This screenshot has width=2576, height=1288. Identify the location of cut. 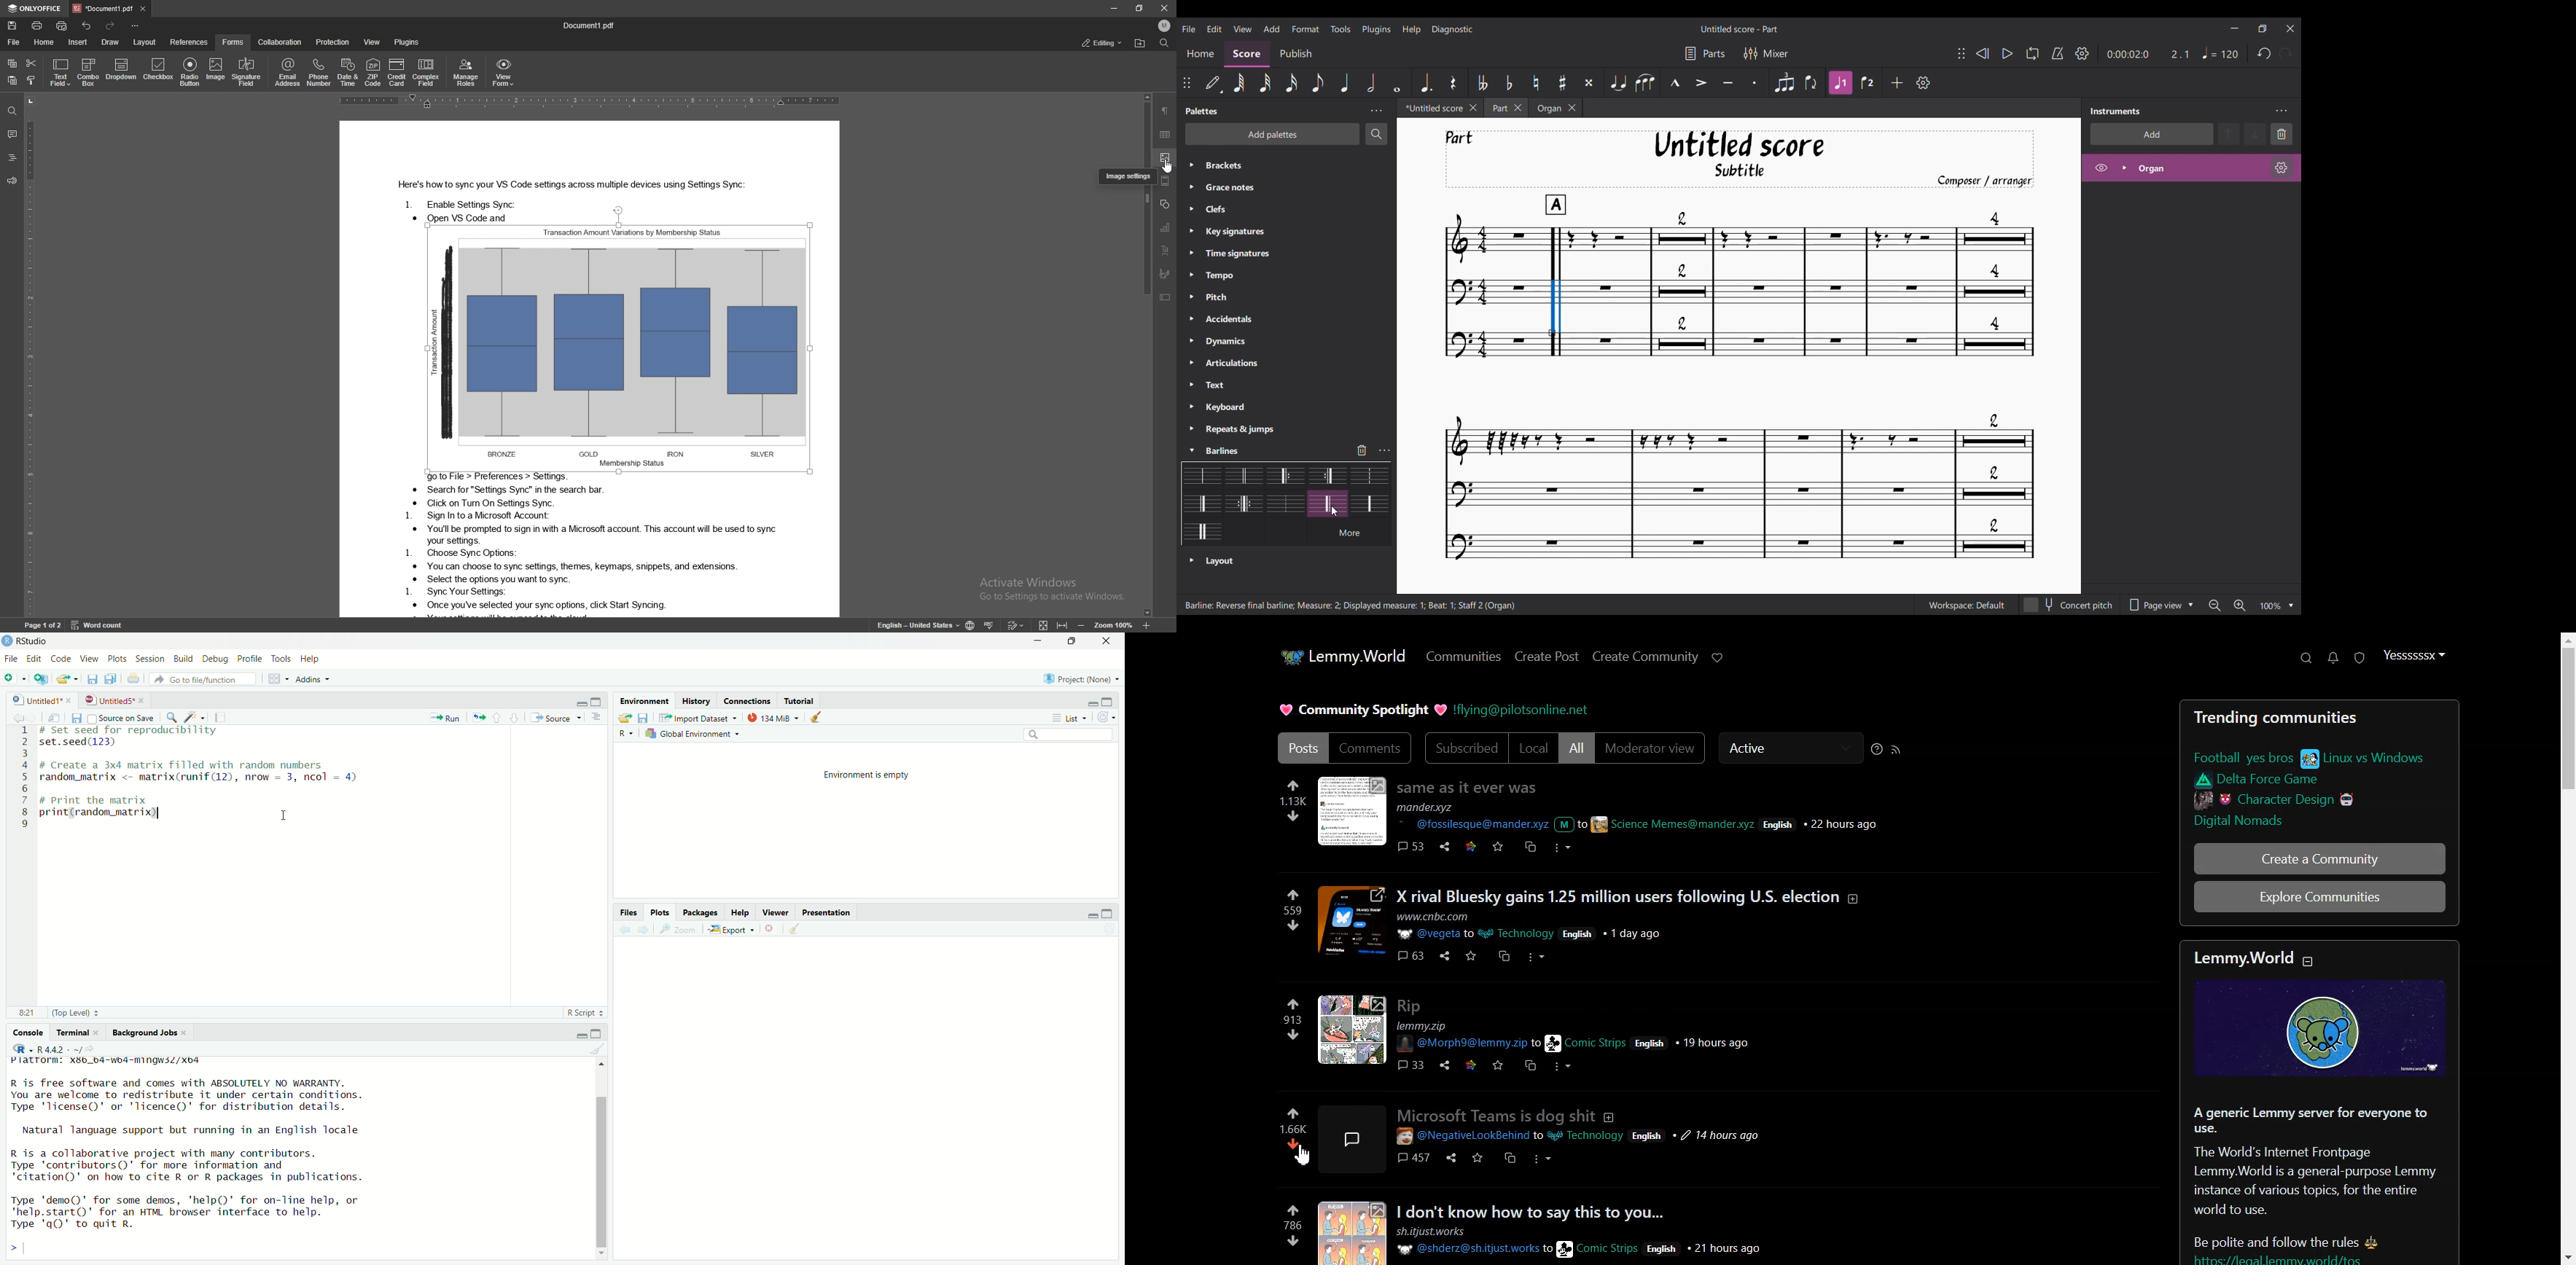
(32, 63).